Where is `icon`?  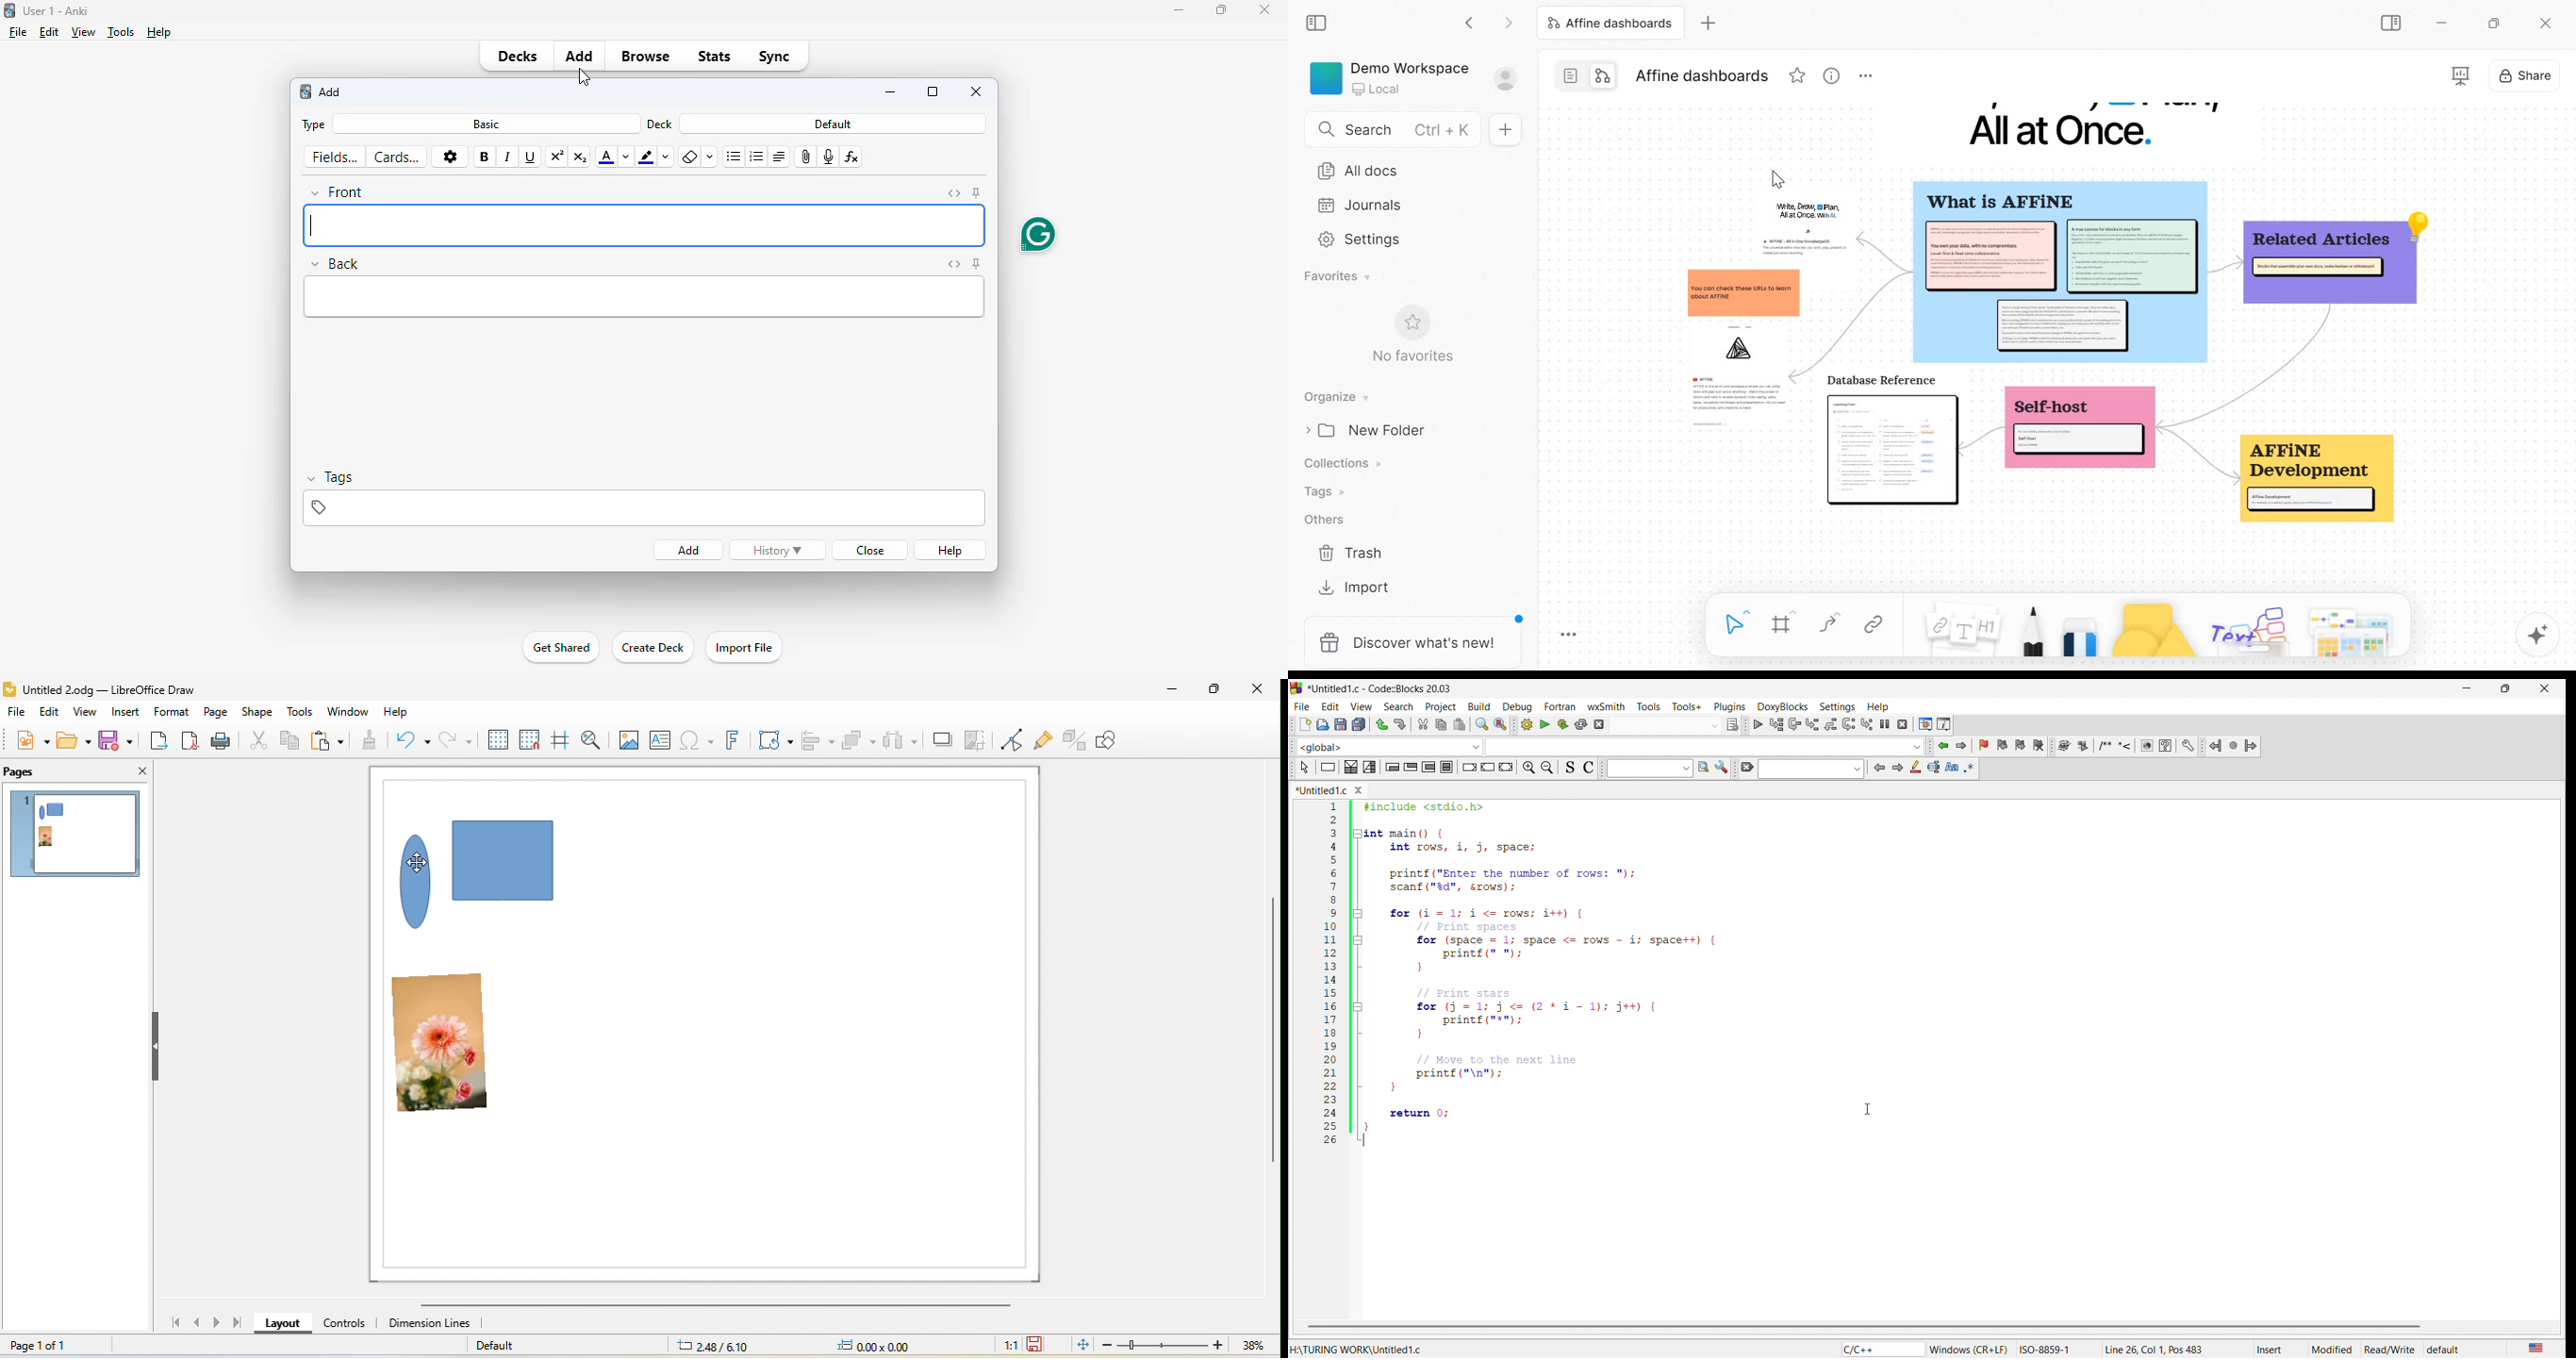
icon is located at coordinates (1304, 768).